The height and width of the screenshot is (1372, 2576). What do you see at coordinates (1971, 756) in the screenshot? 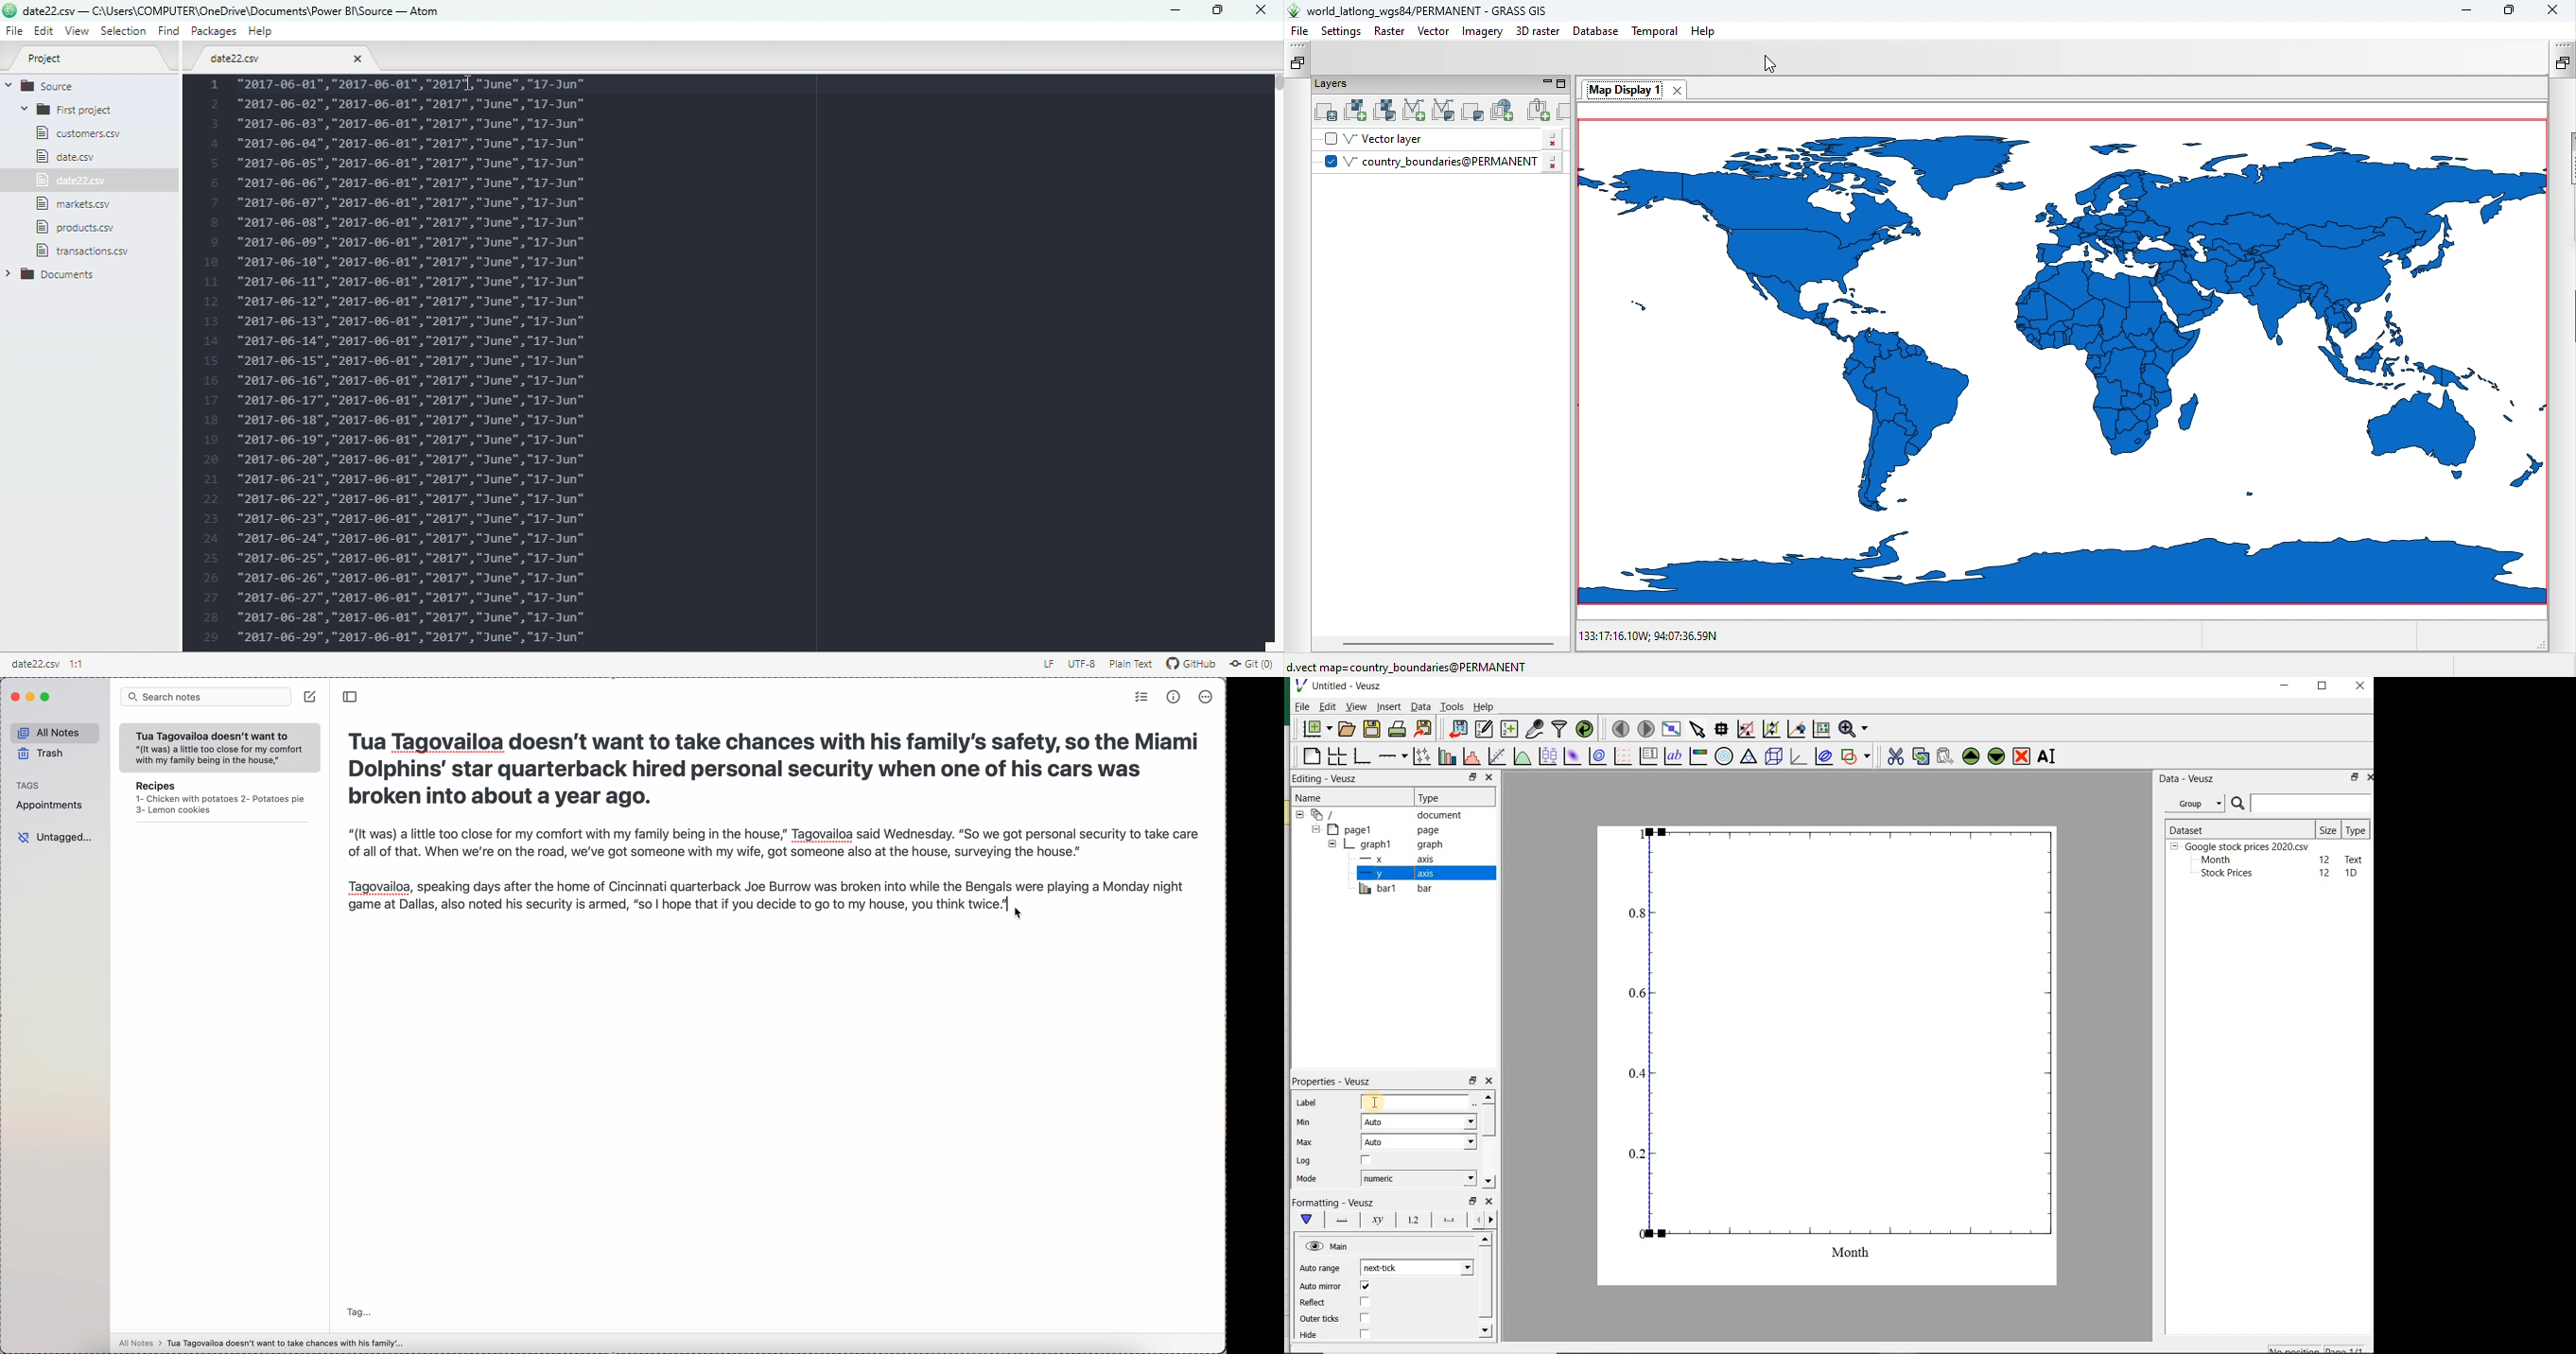
I see `move the selected widget up` at bounding box center [1971, 756].